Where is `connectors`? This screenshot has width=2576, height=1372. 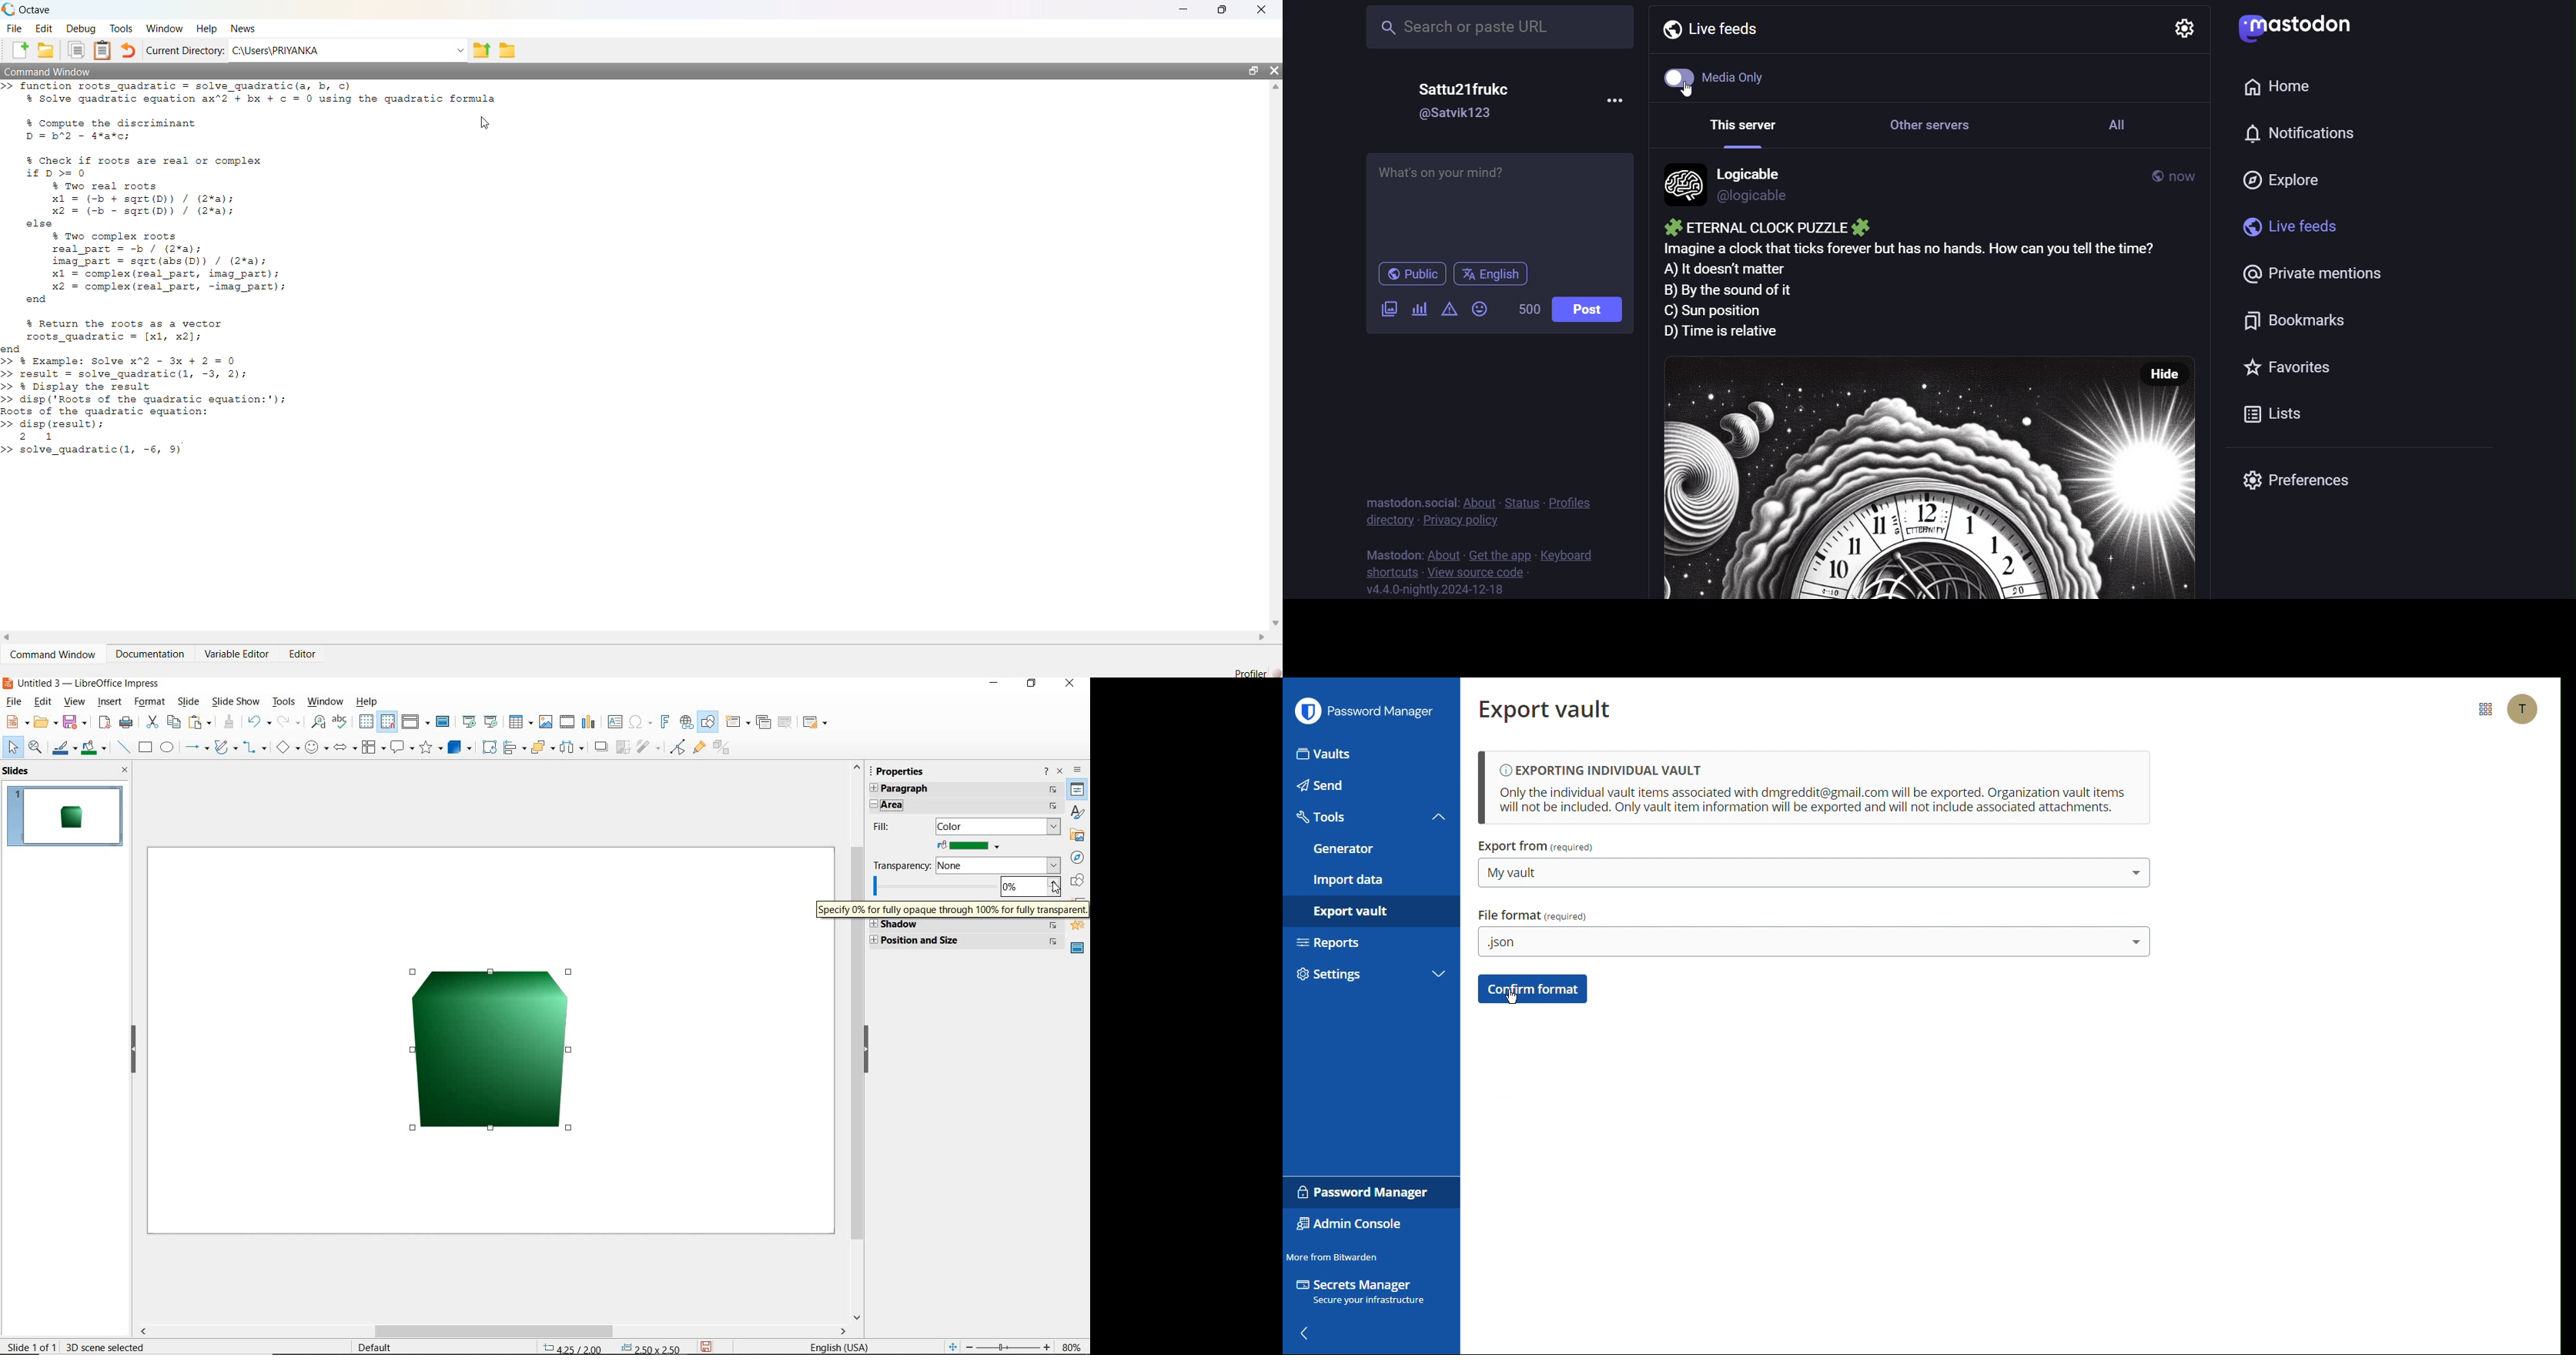 connectors is located at coordinates (257, 748).